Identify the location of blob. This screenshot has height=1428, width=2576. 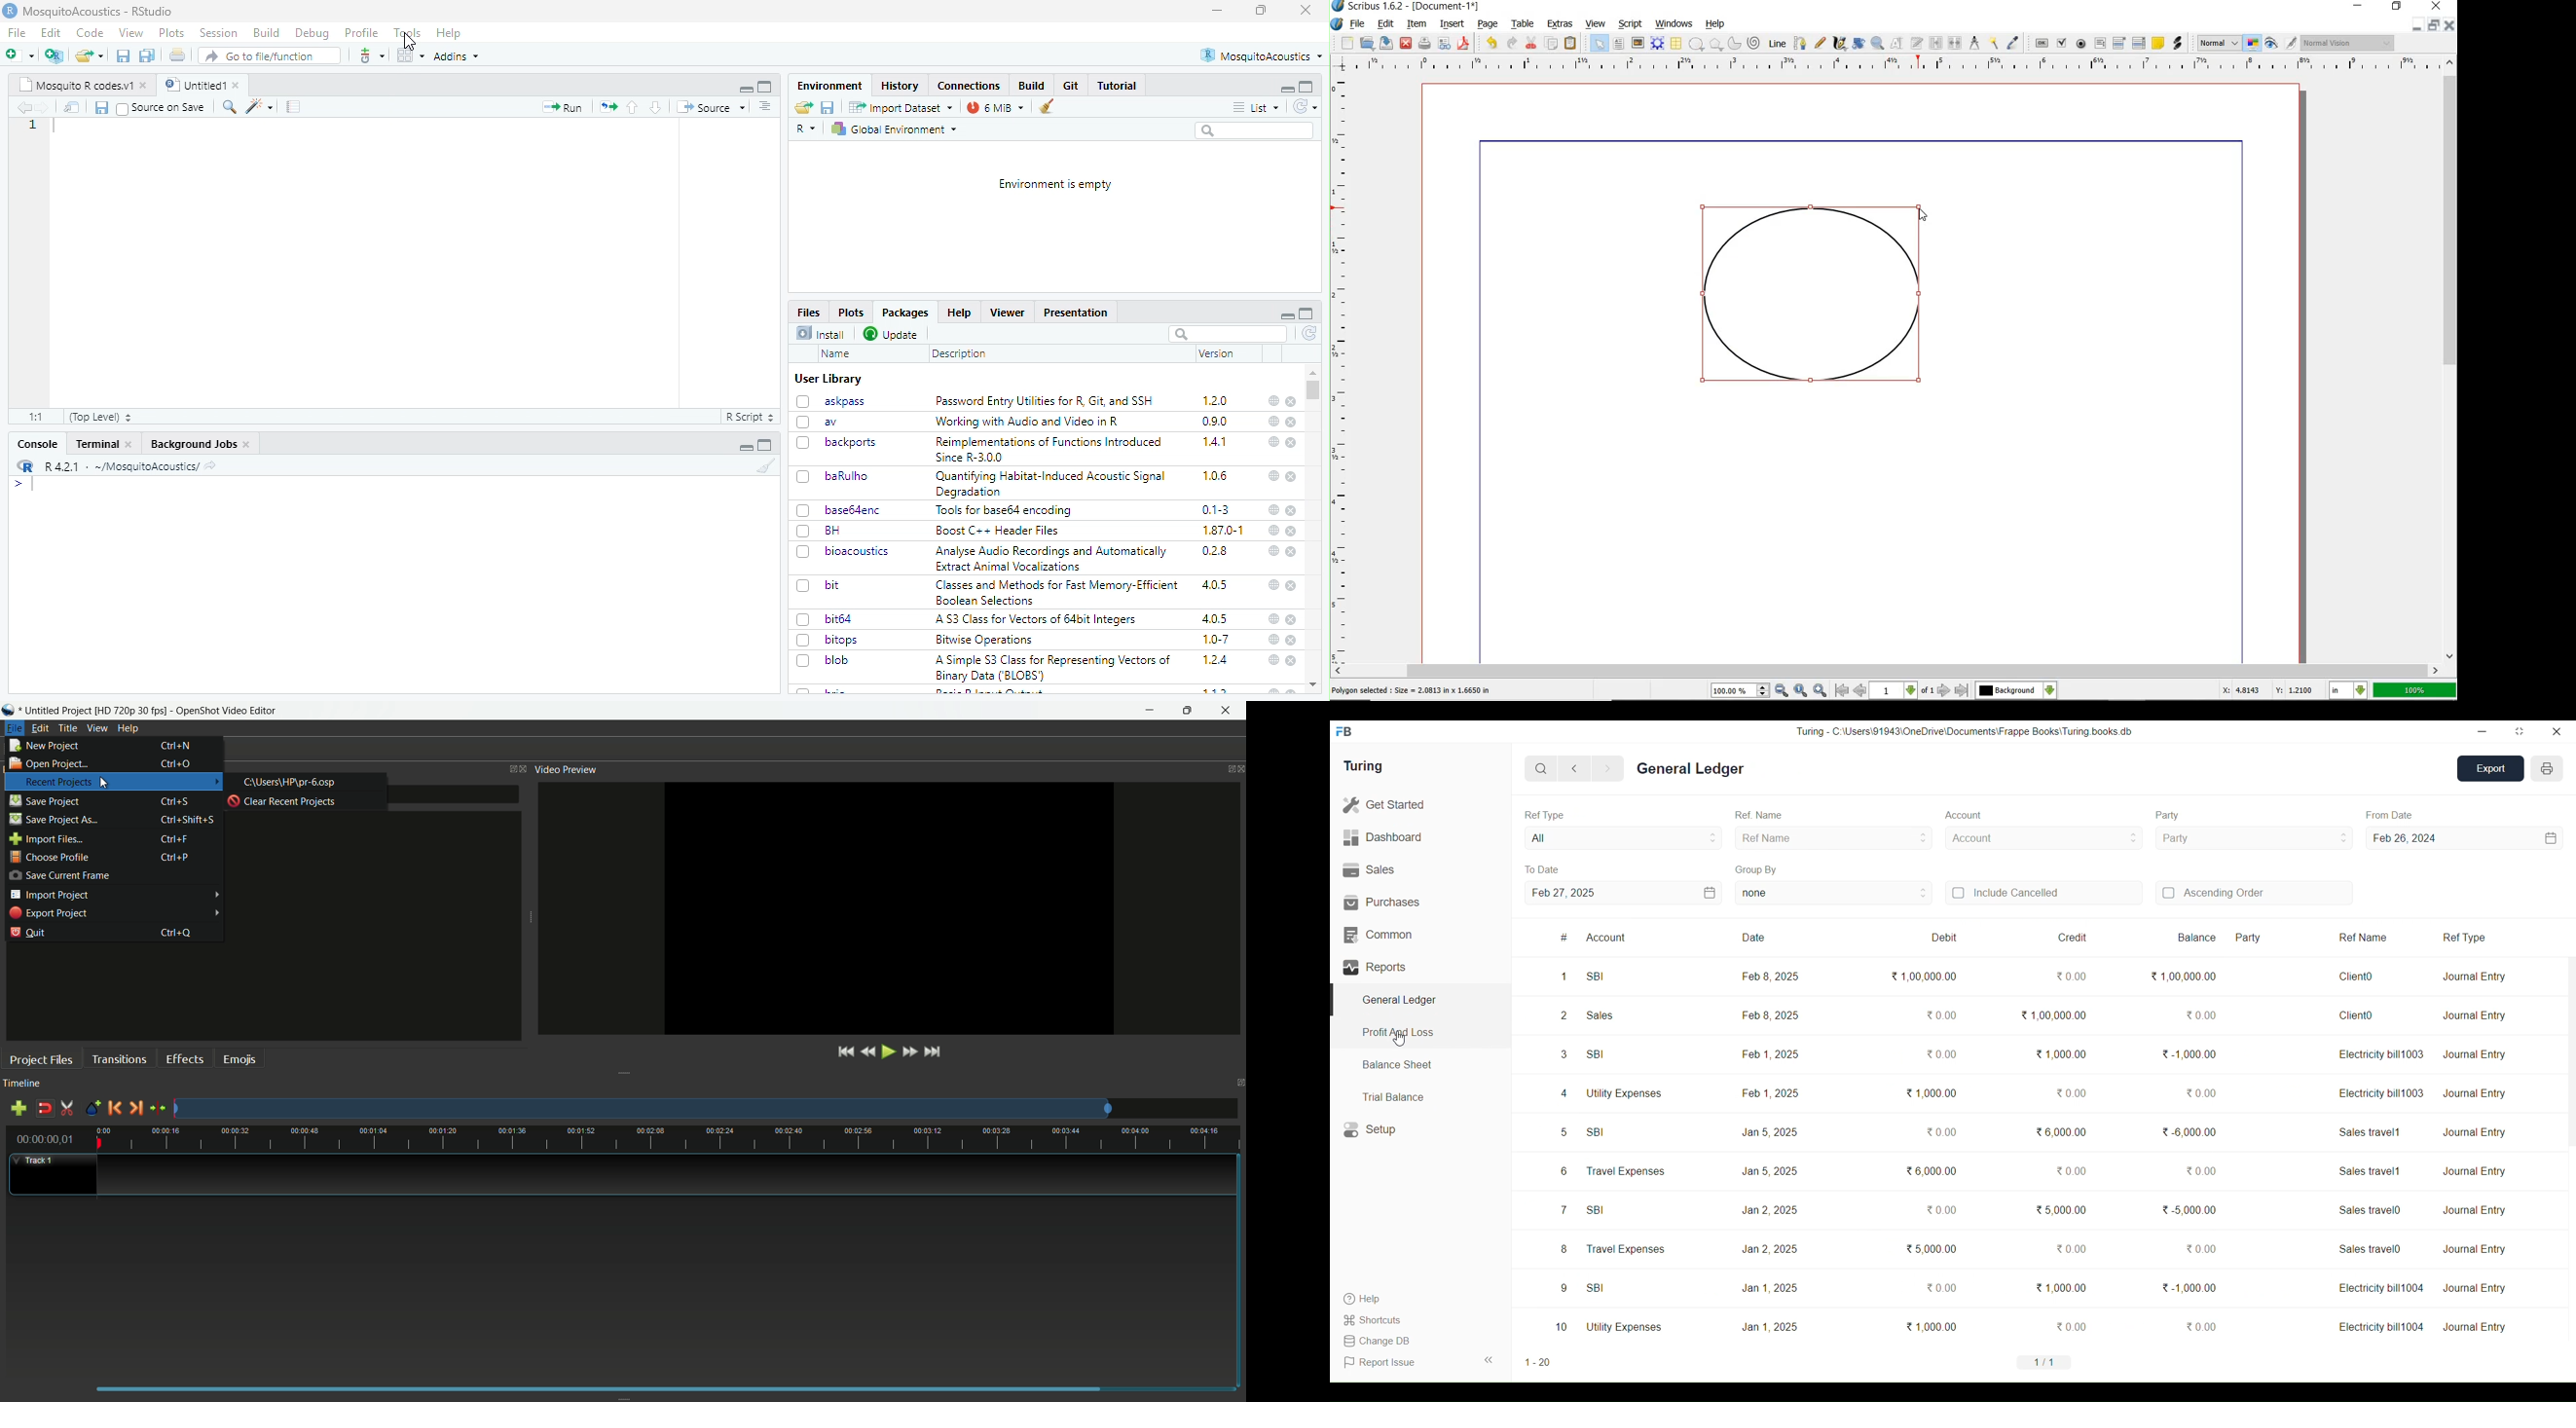
(837, 660).